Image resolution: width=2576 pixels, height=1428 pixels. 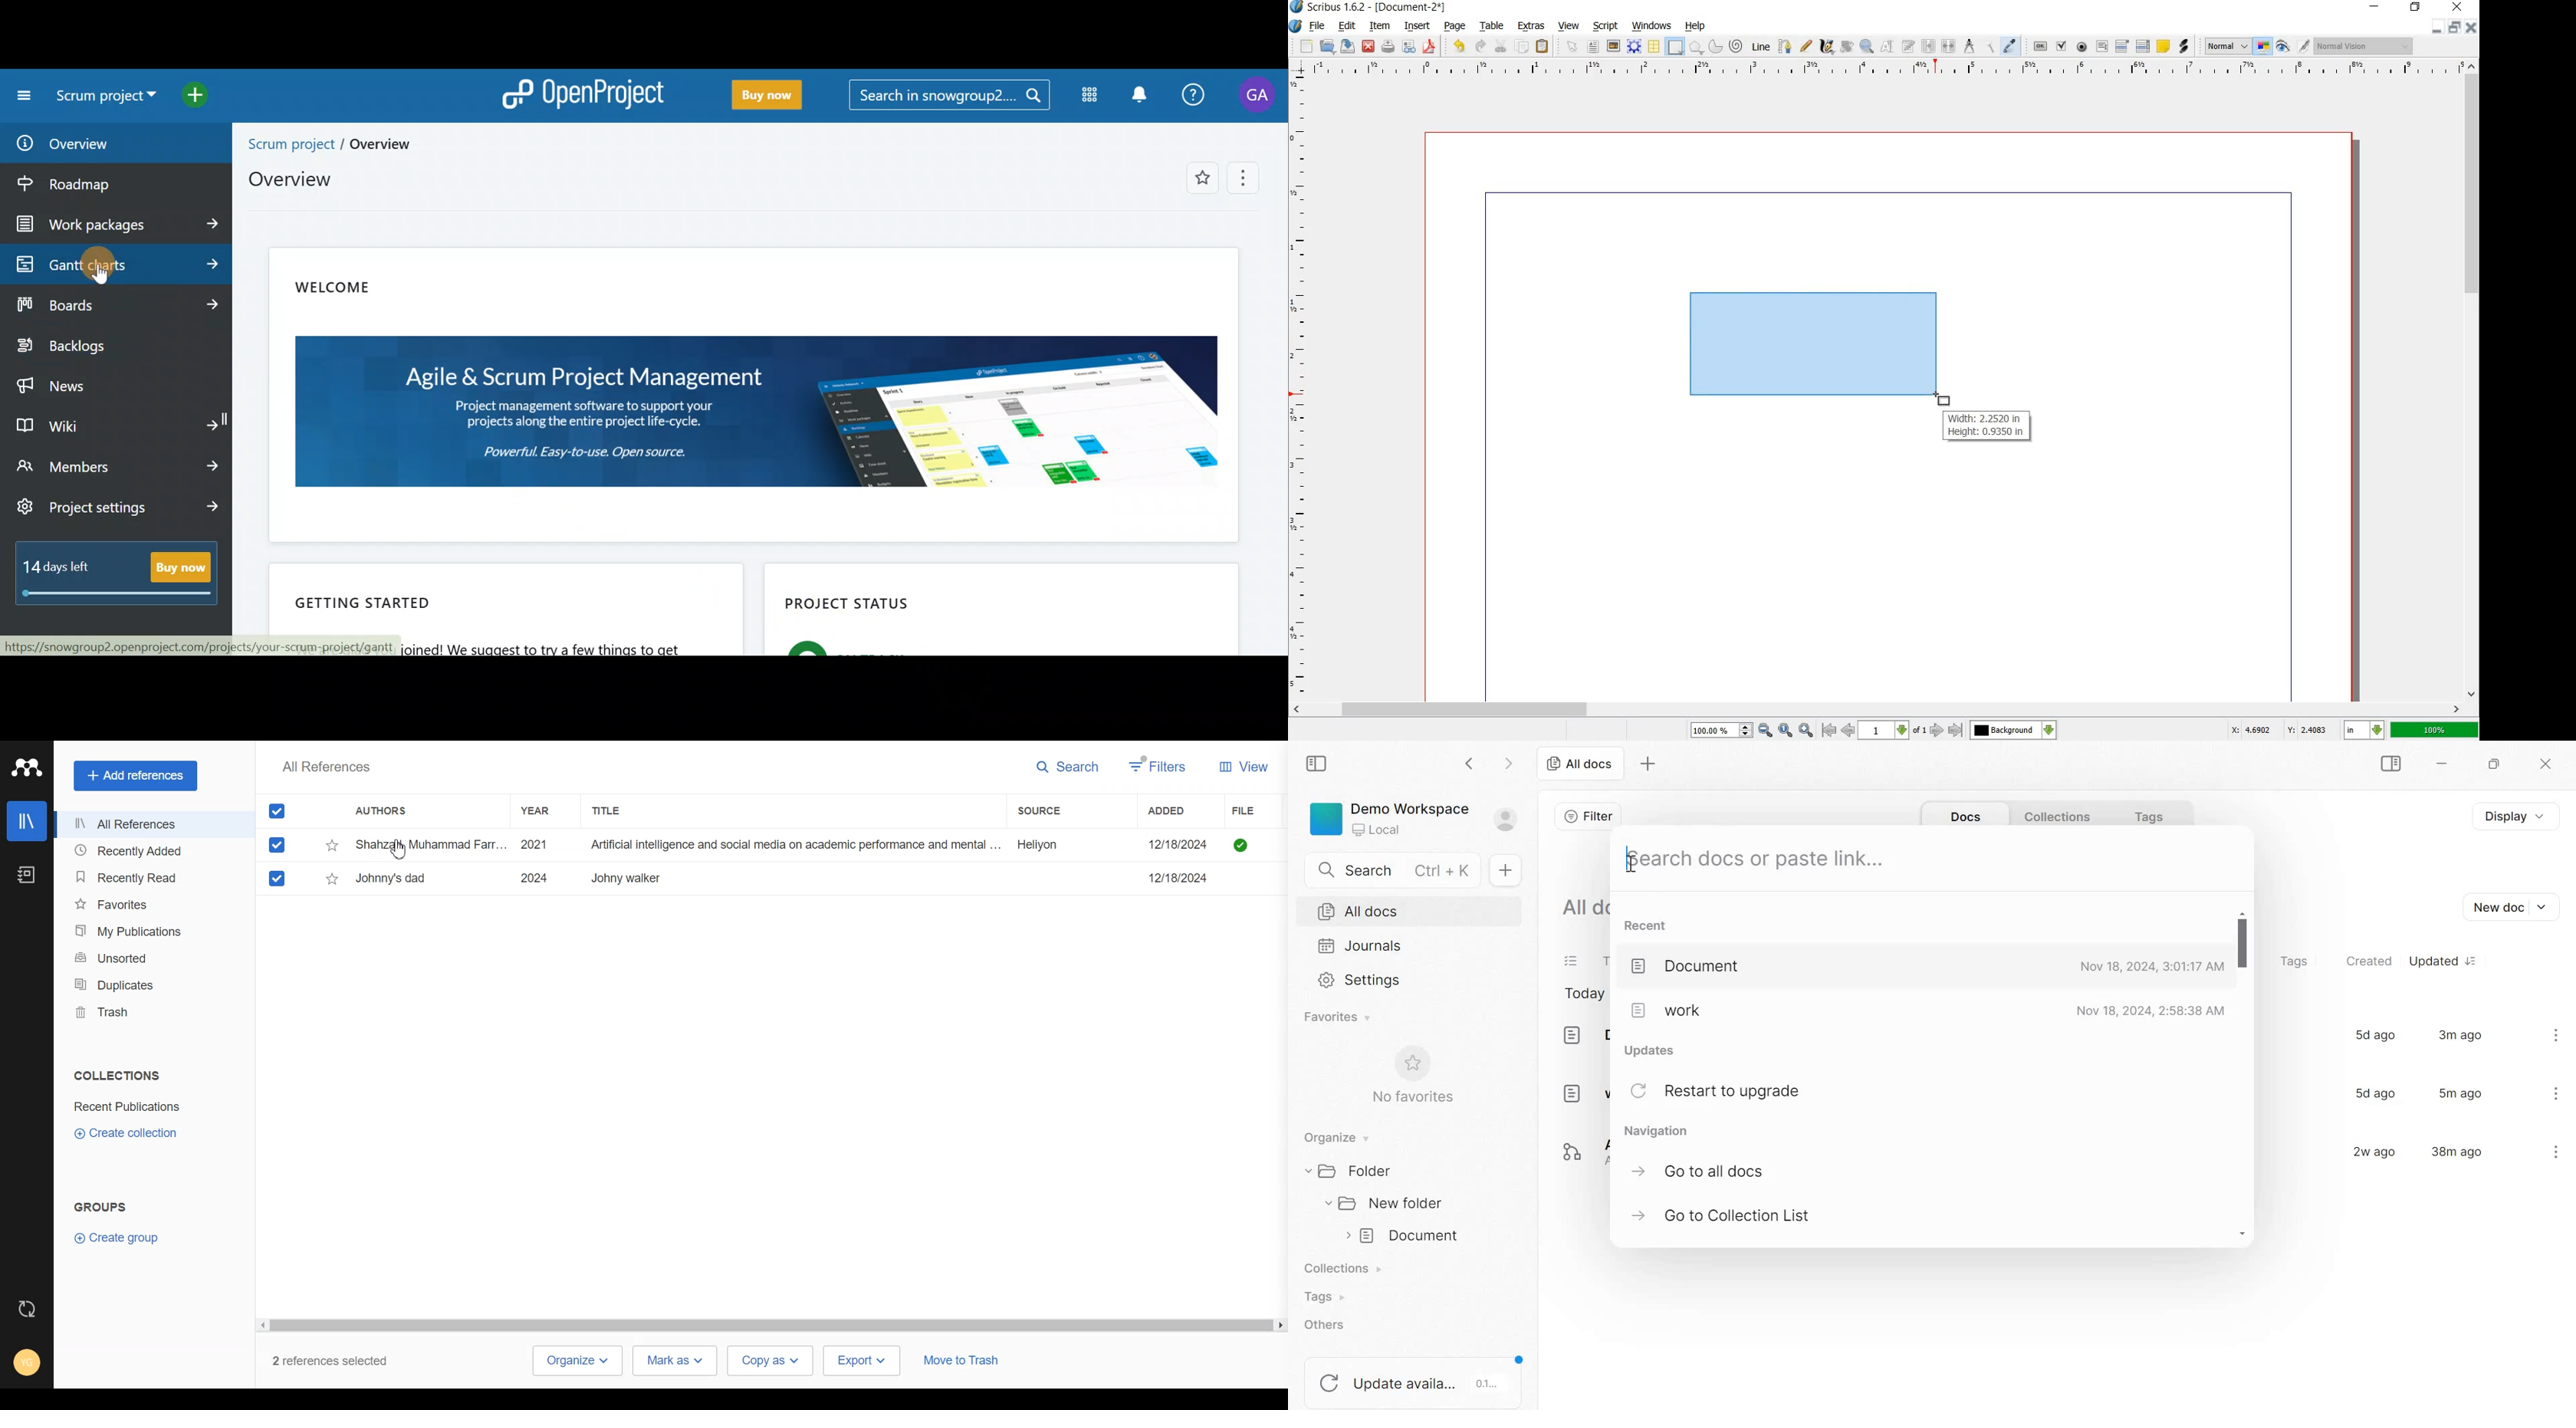 I want to click on RESTORE, so click(x=2456, y=27).